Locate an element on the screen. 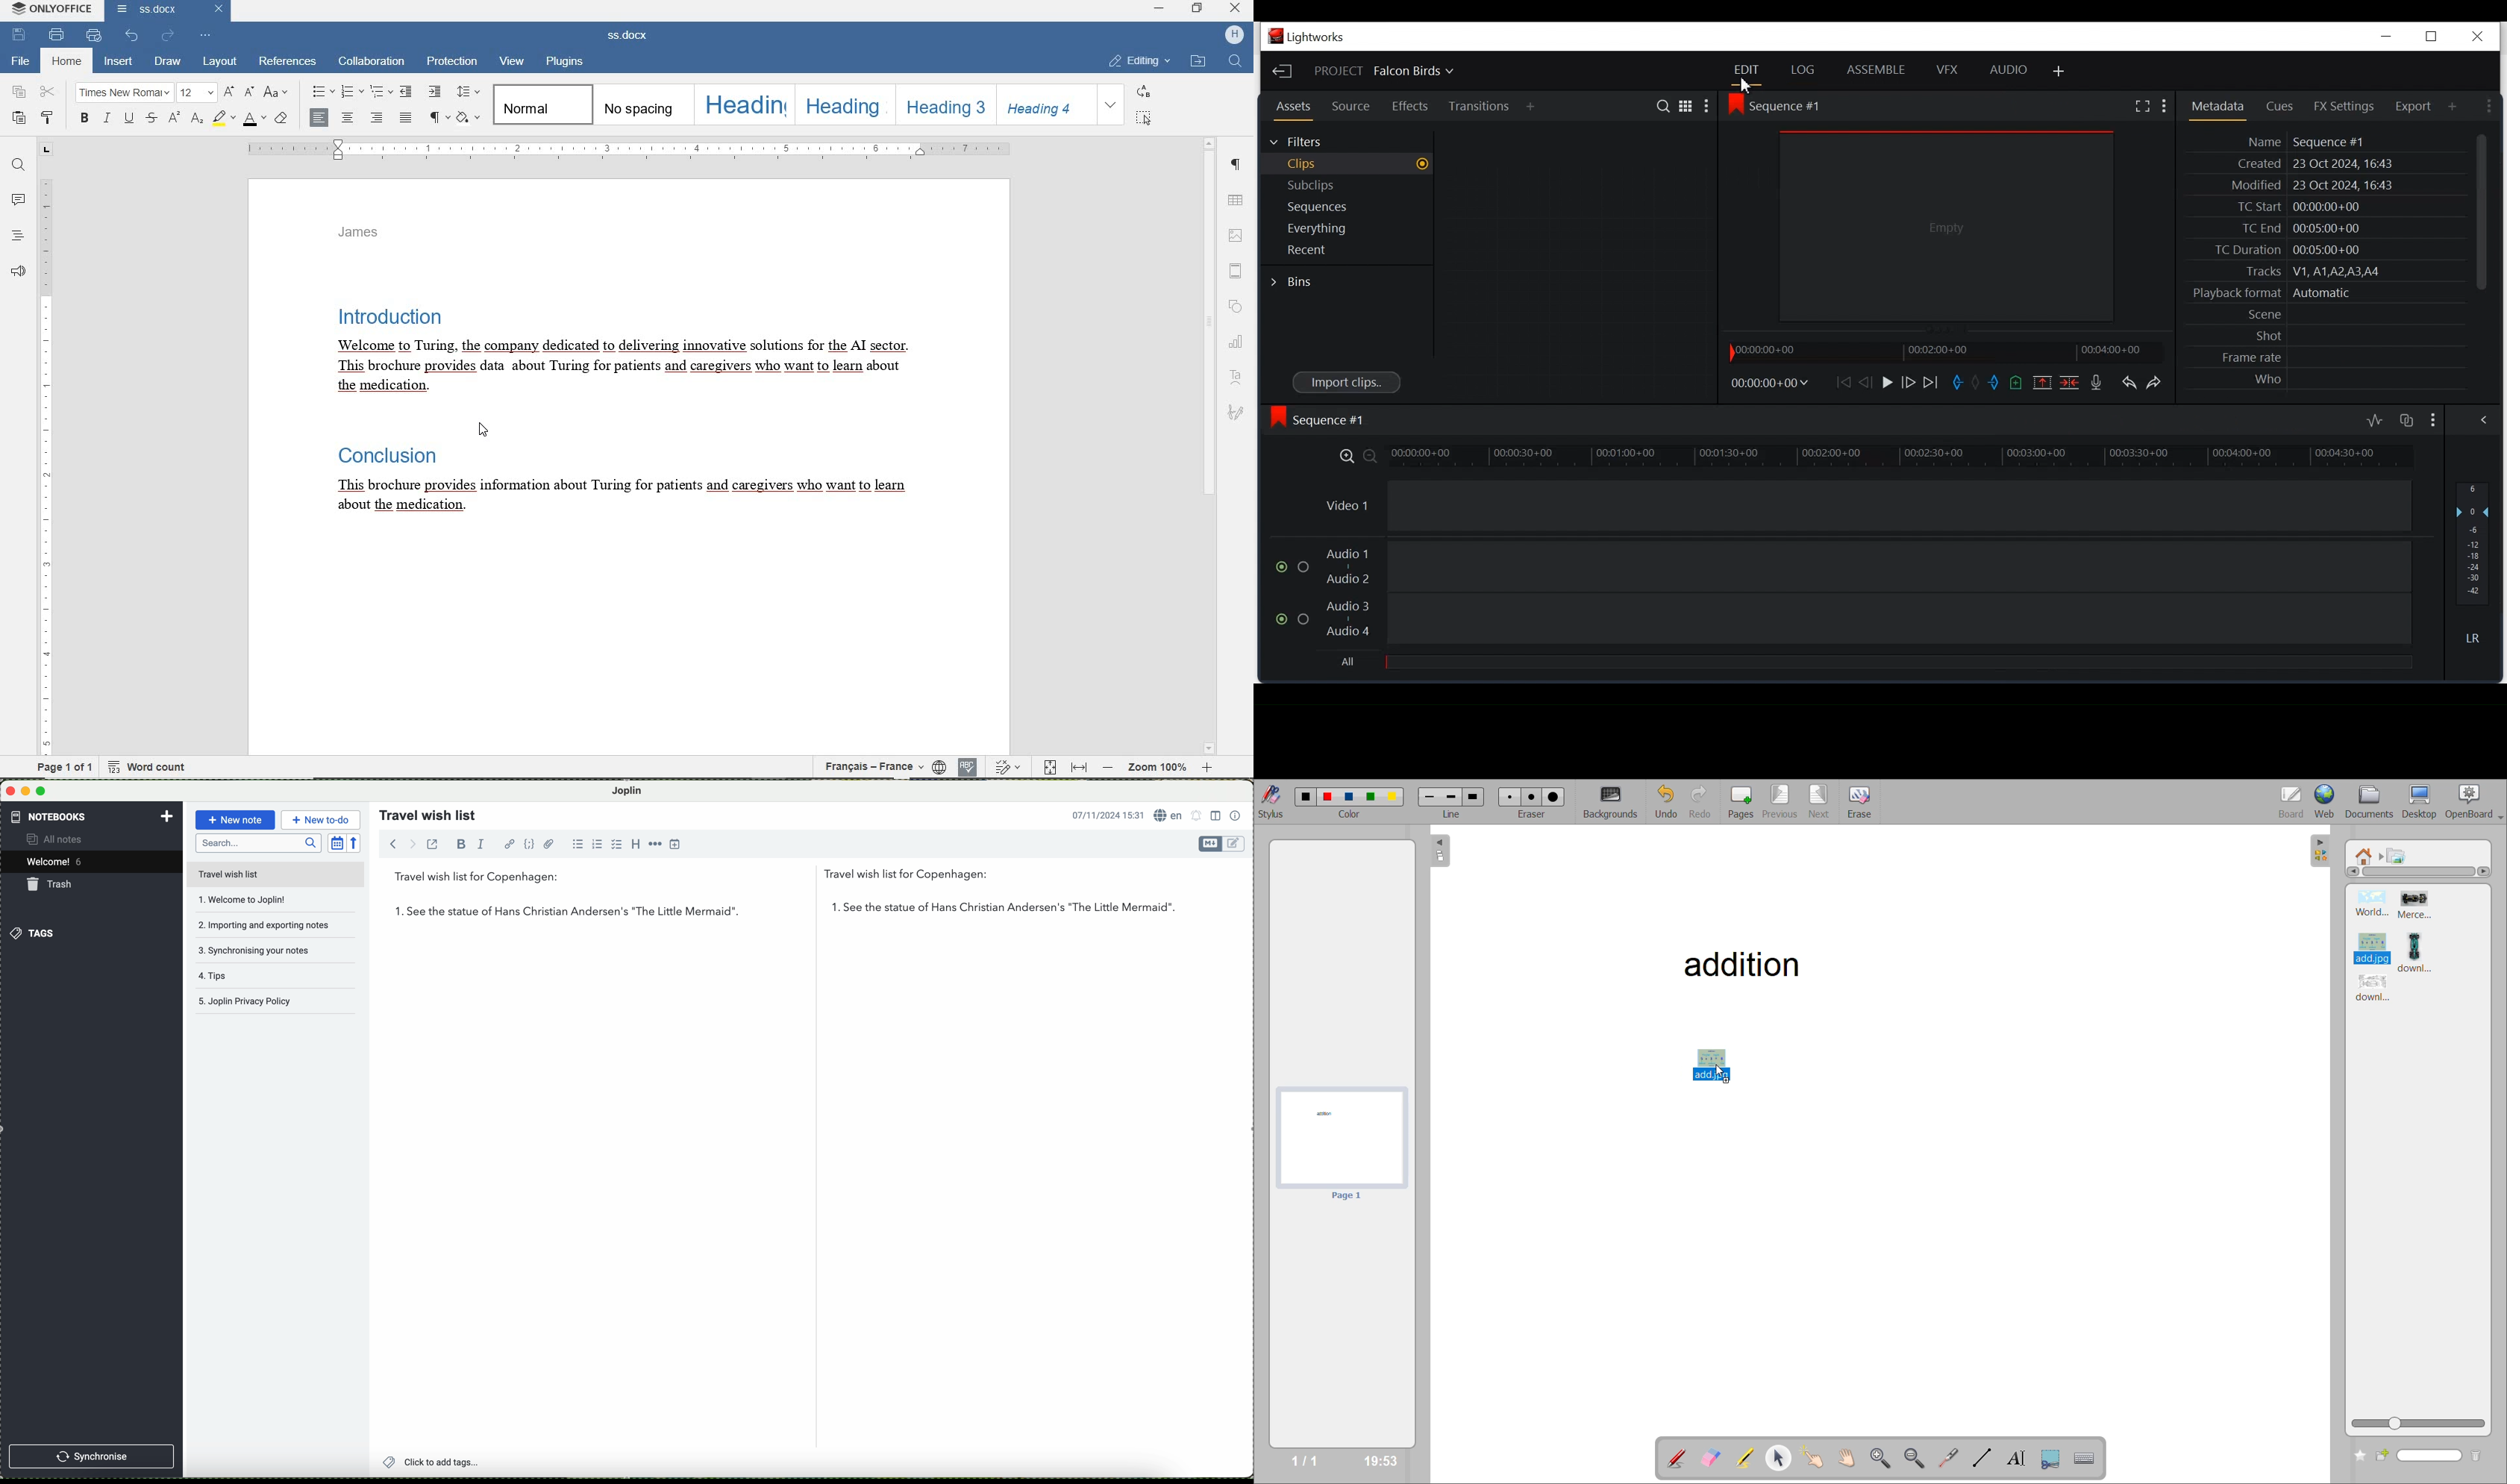 Image resolution: width=2520 pixels, height=1484 pixels. SHAPE is located at coordinates (1238, 307).